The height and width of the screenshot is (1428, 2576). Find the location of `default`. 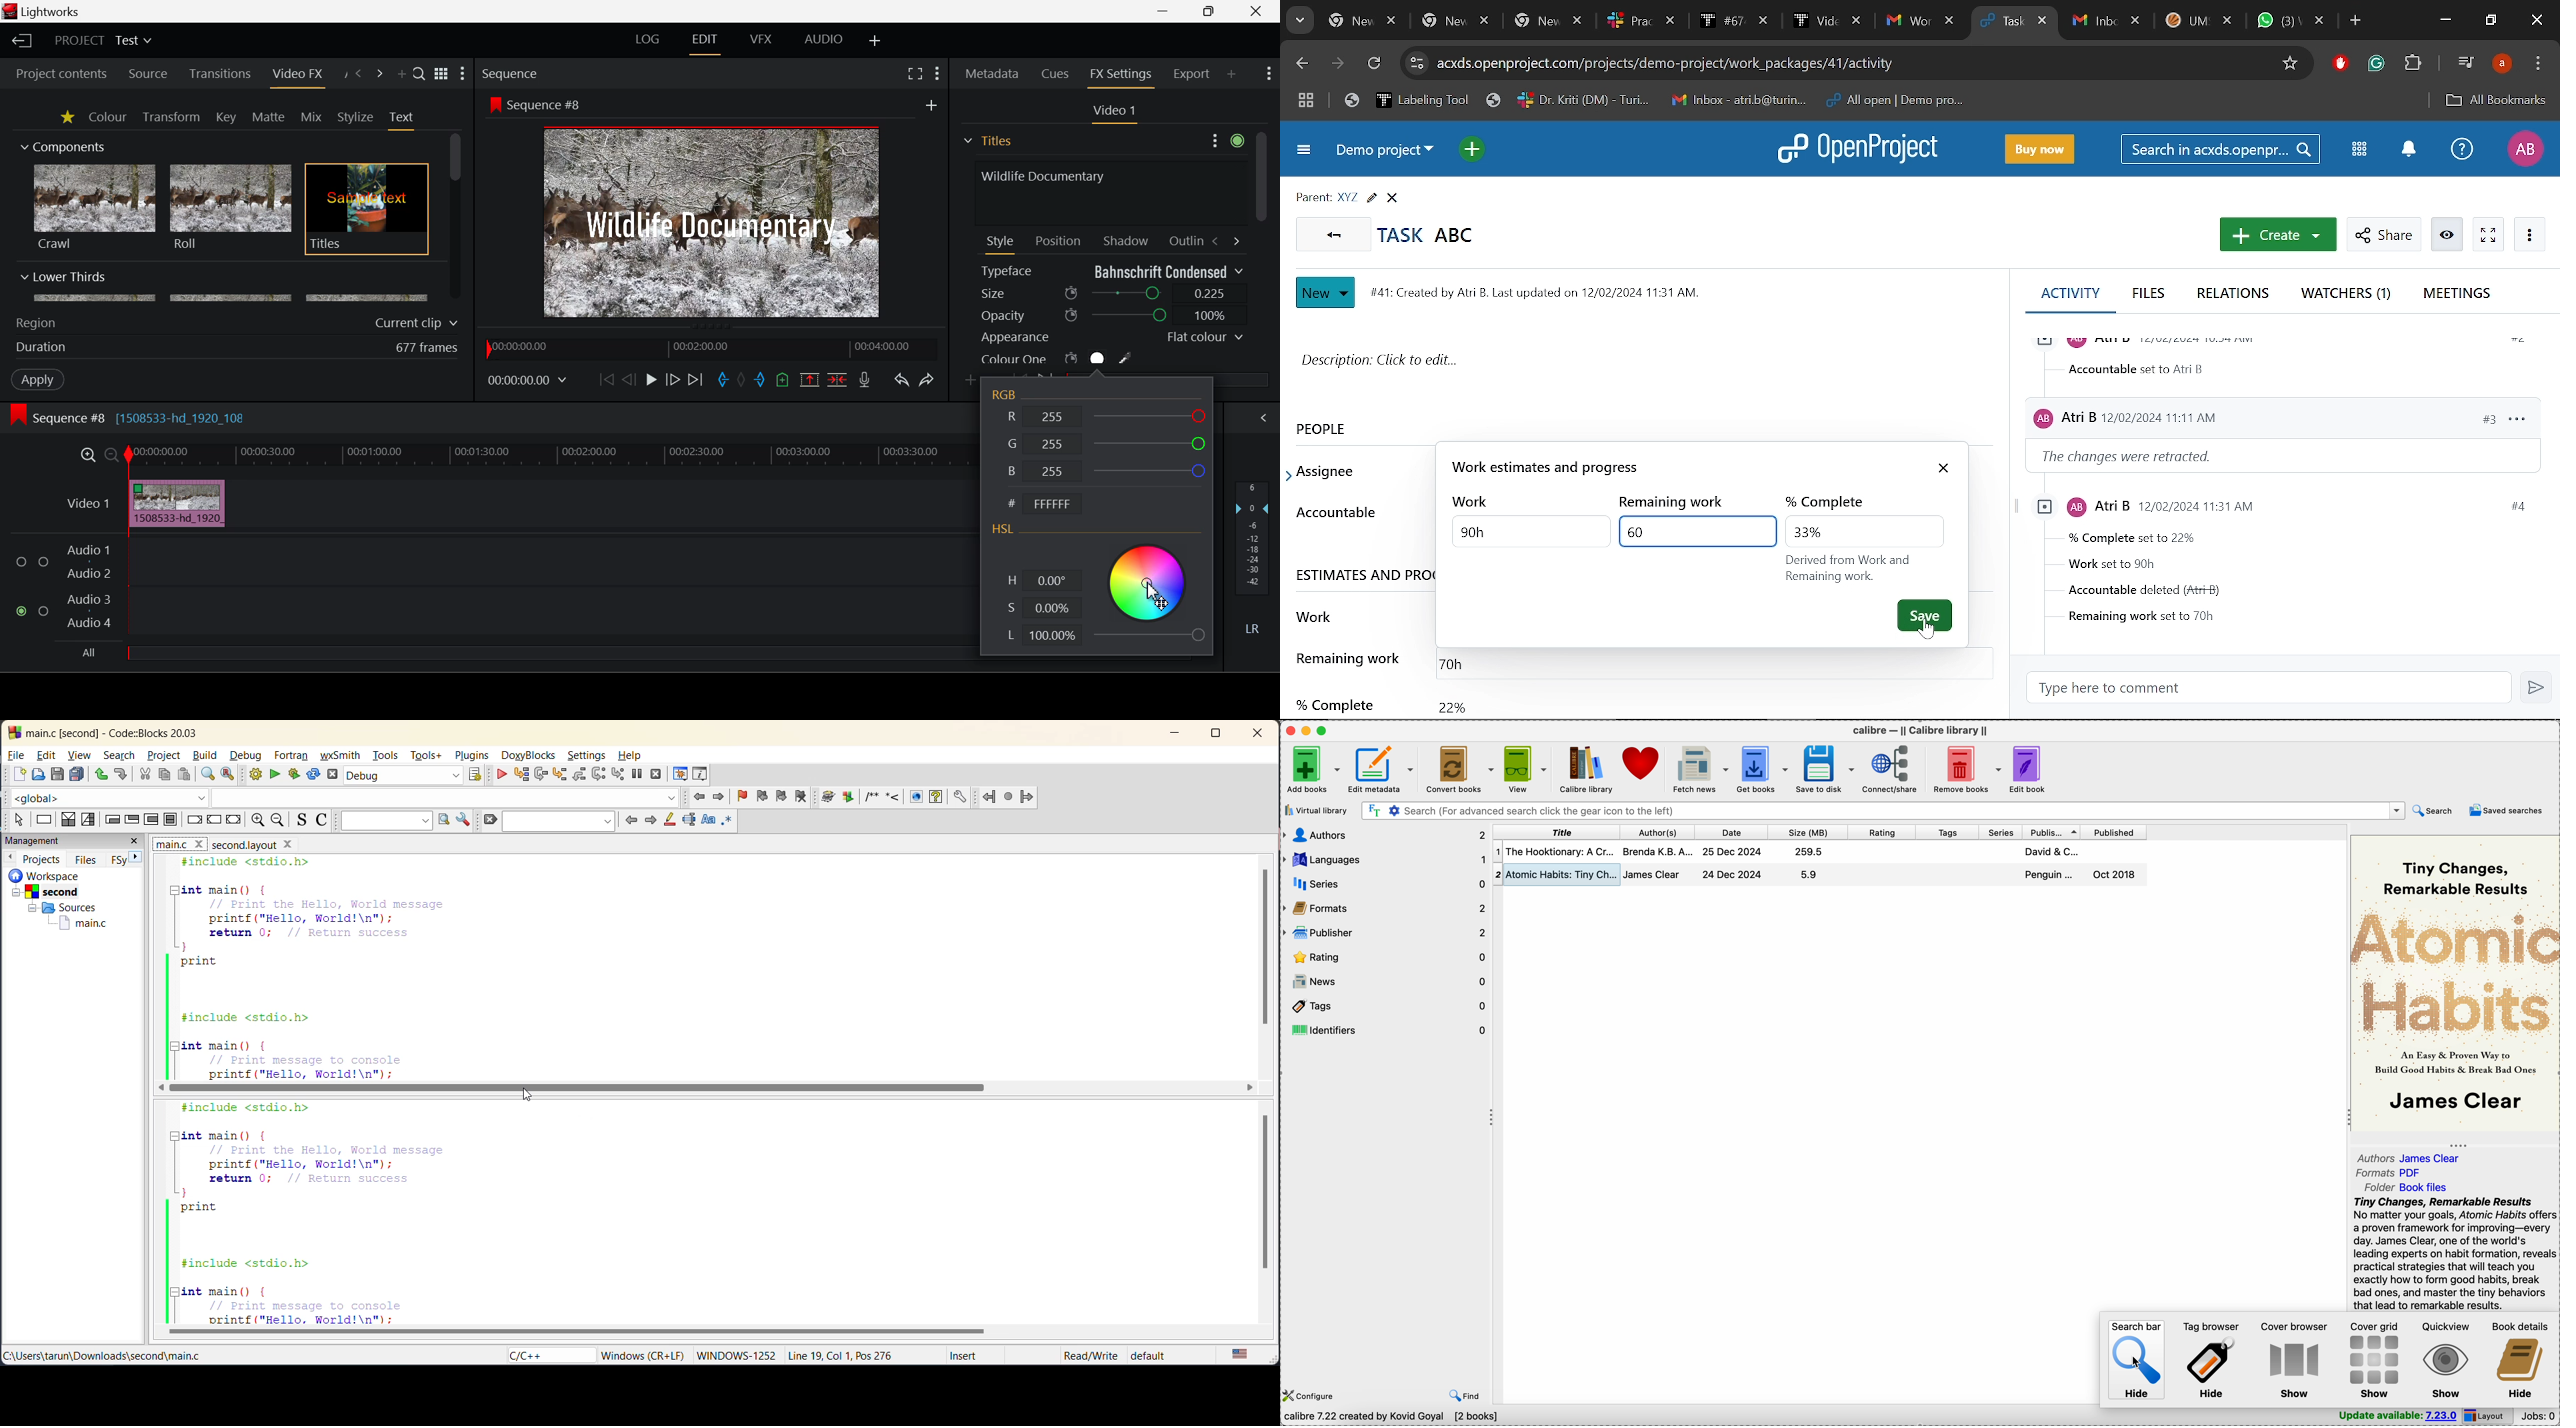

default is located at coordinates (1164, 1353).